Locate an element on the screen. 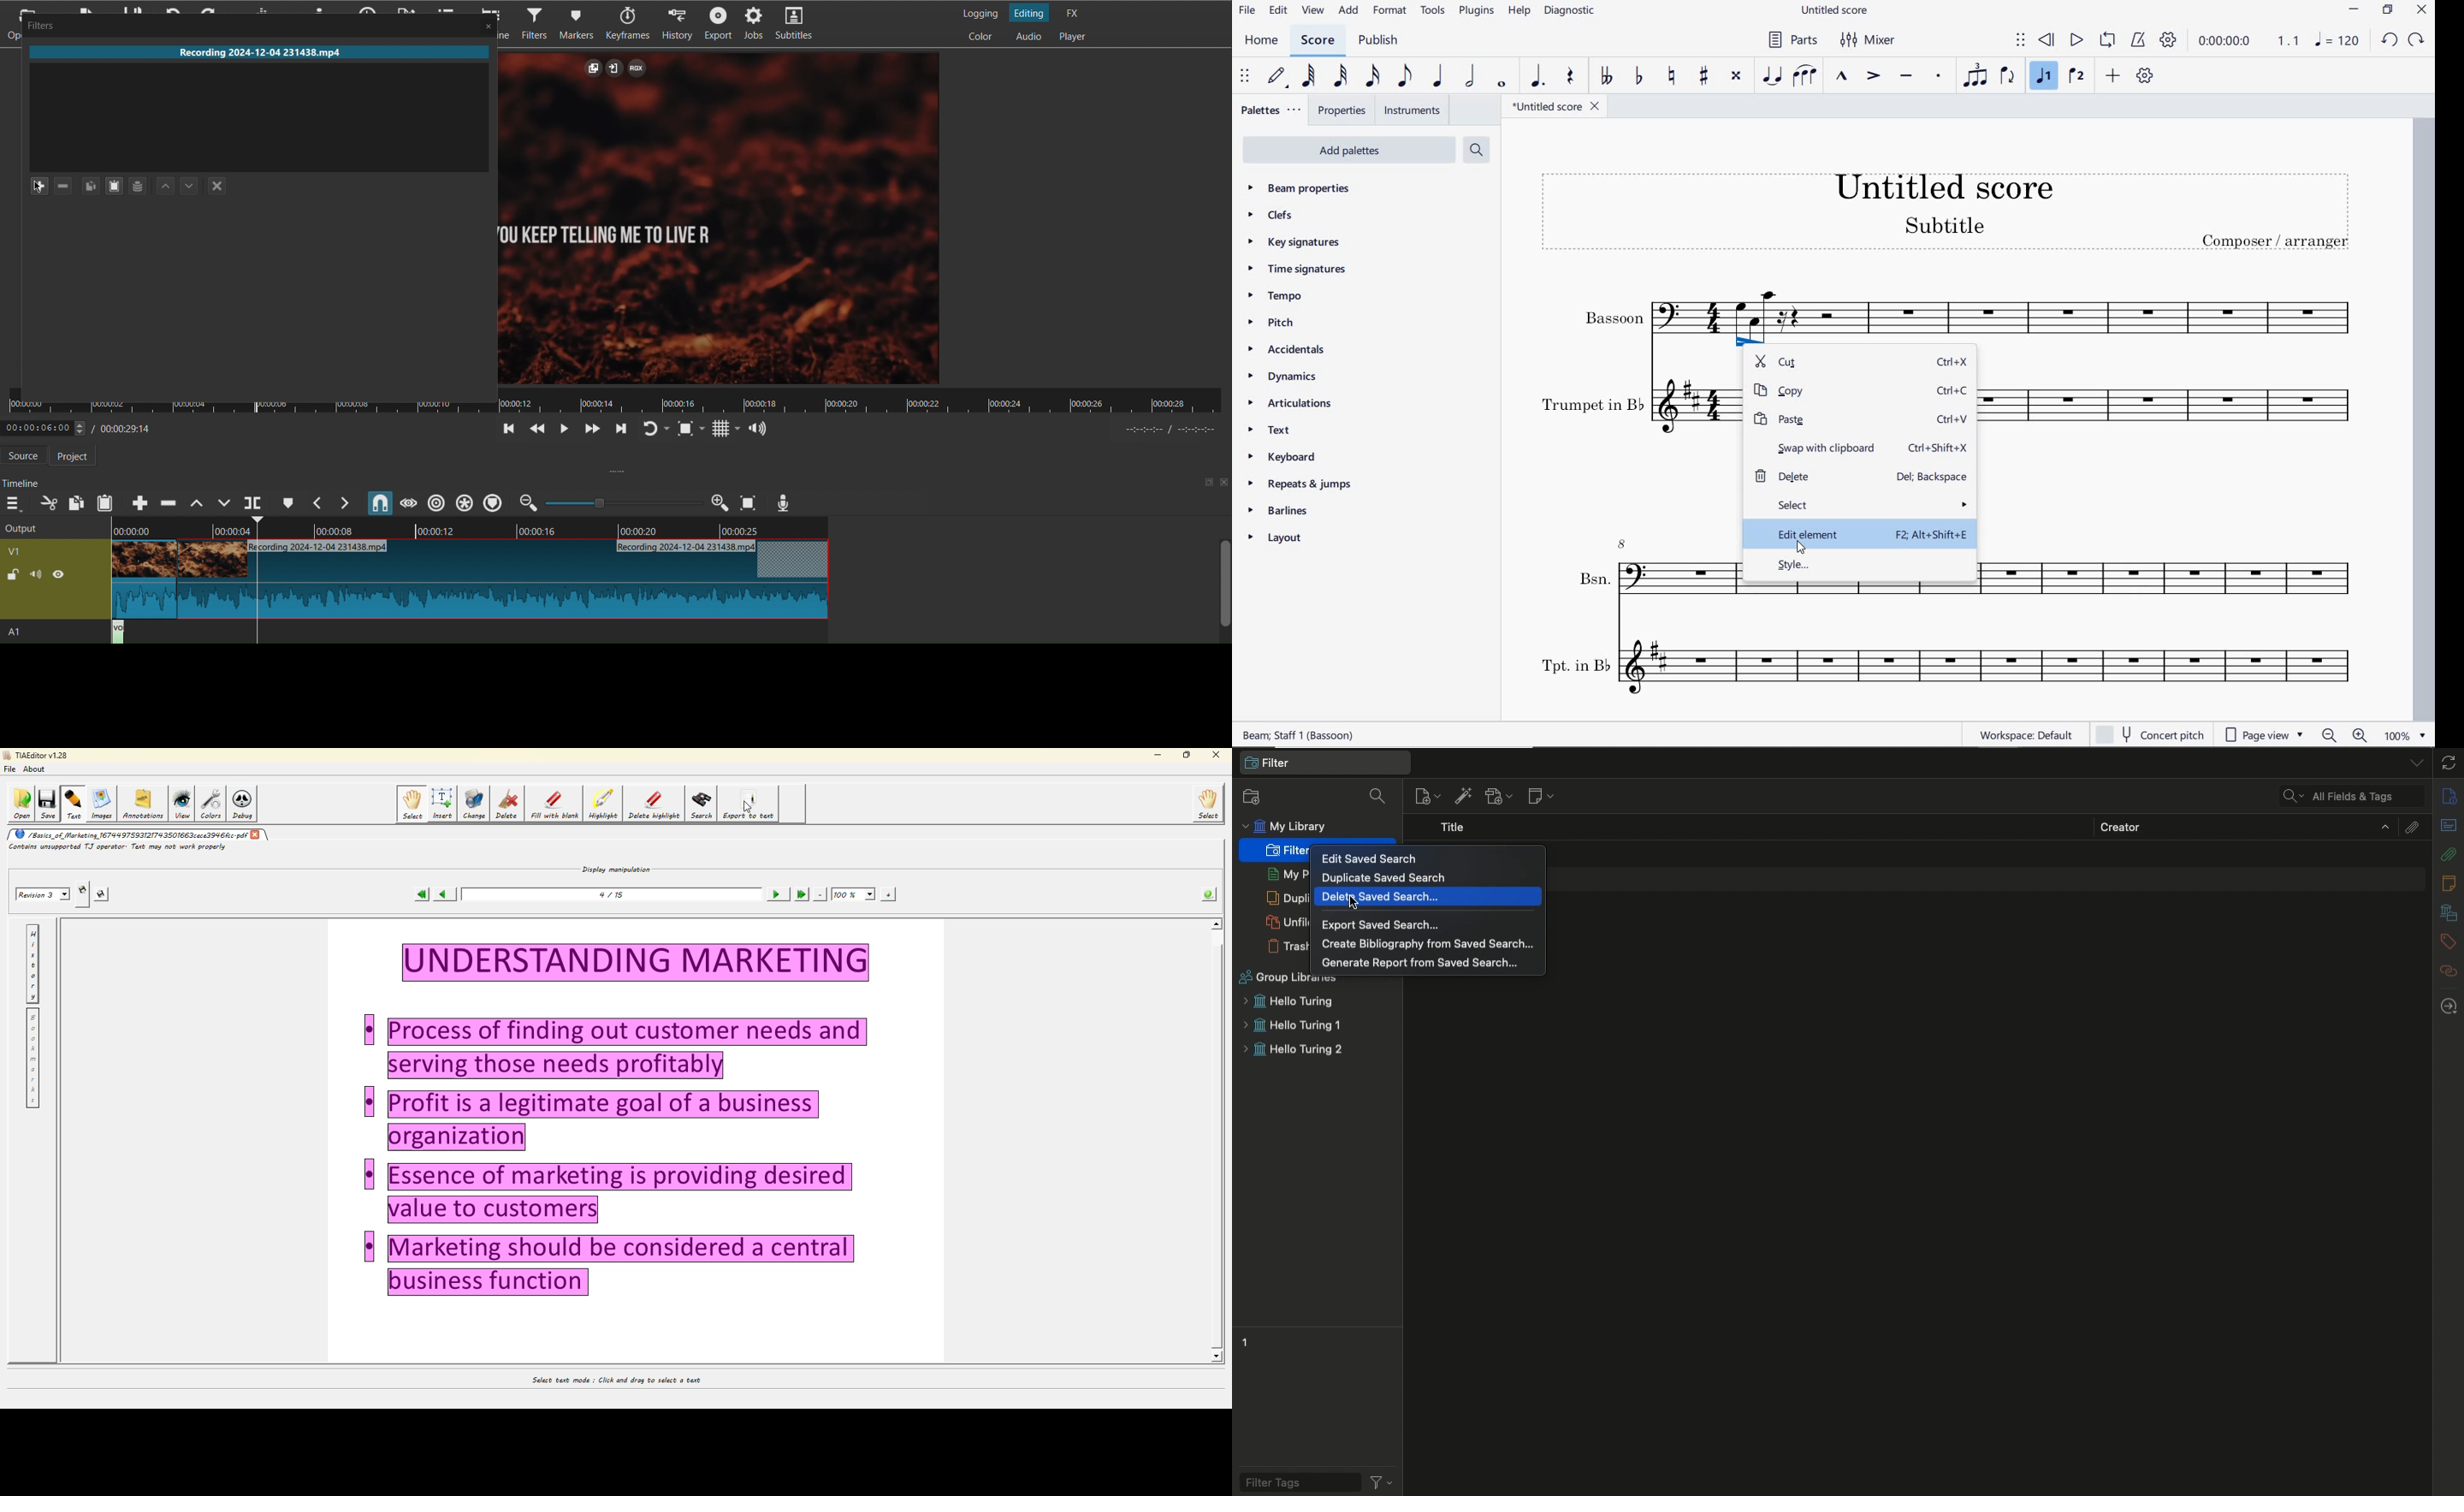  V1 is located at coordinates (36, 549).